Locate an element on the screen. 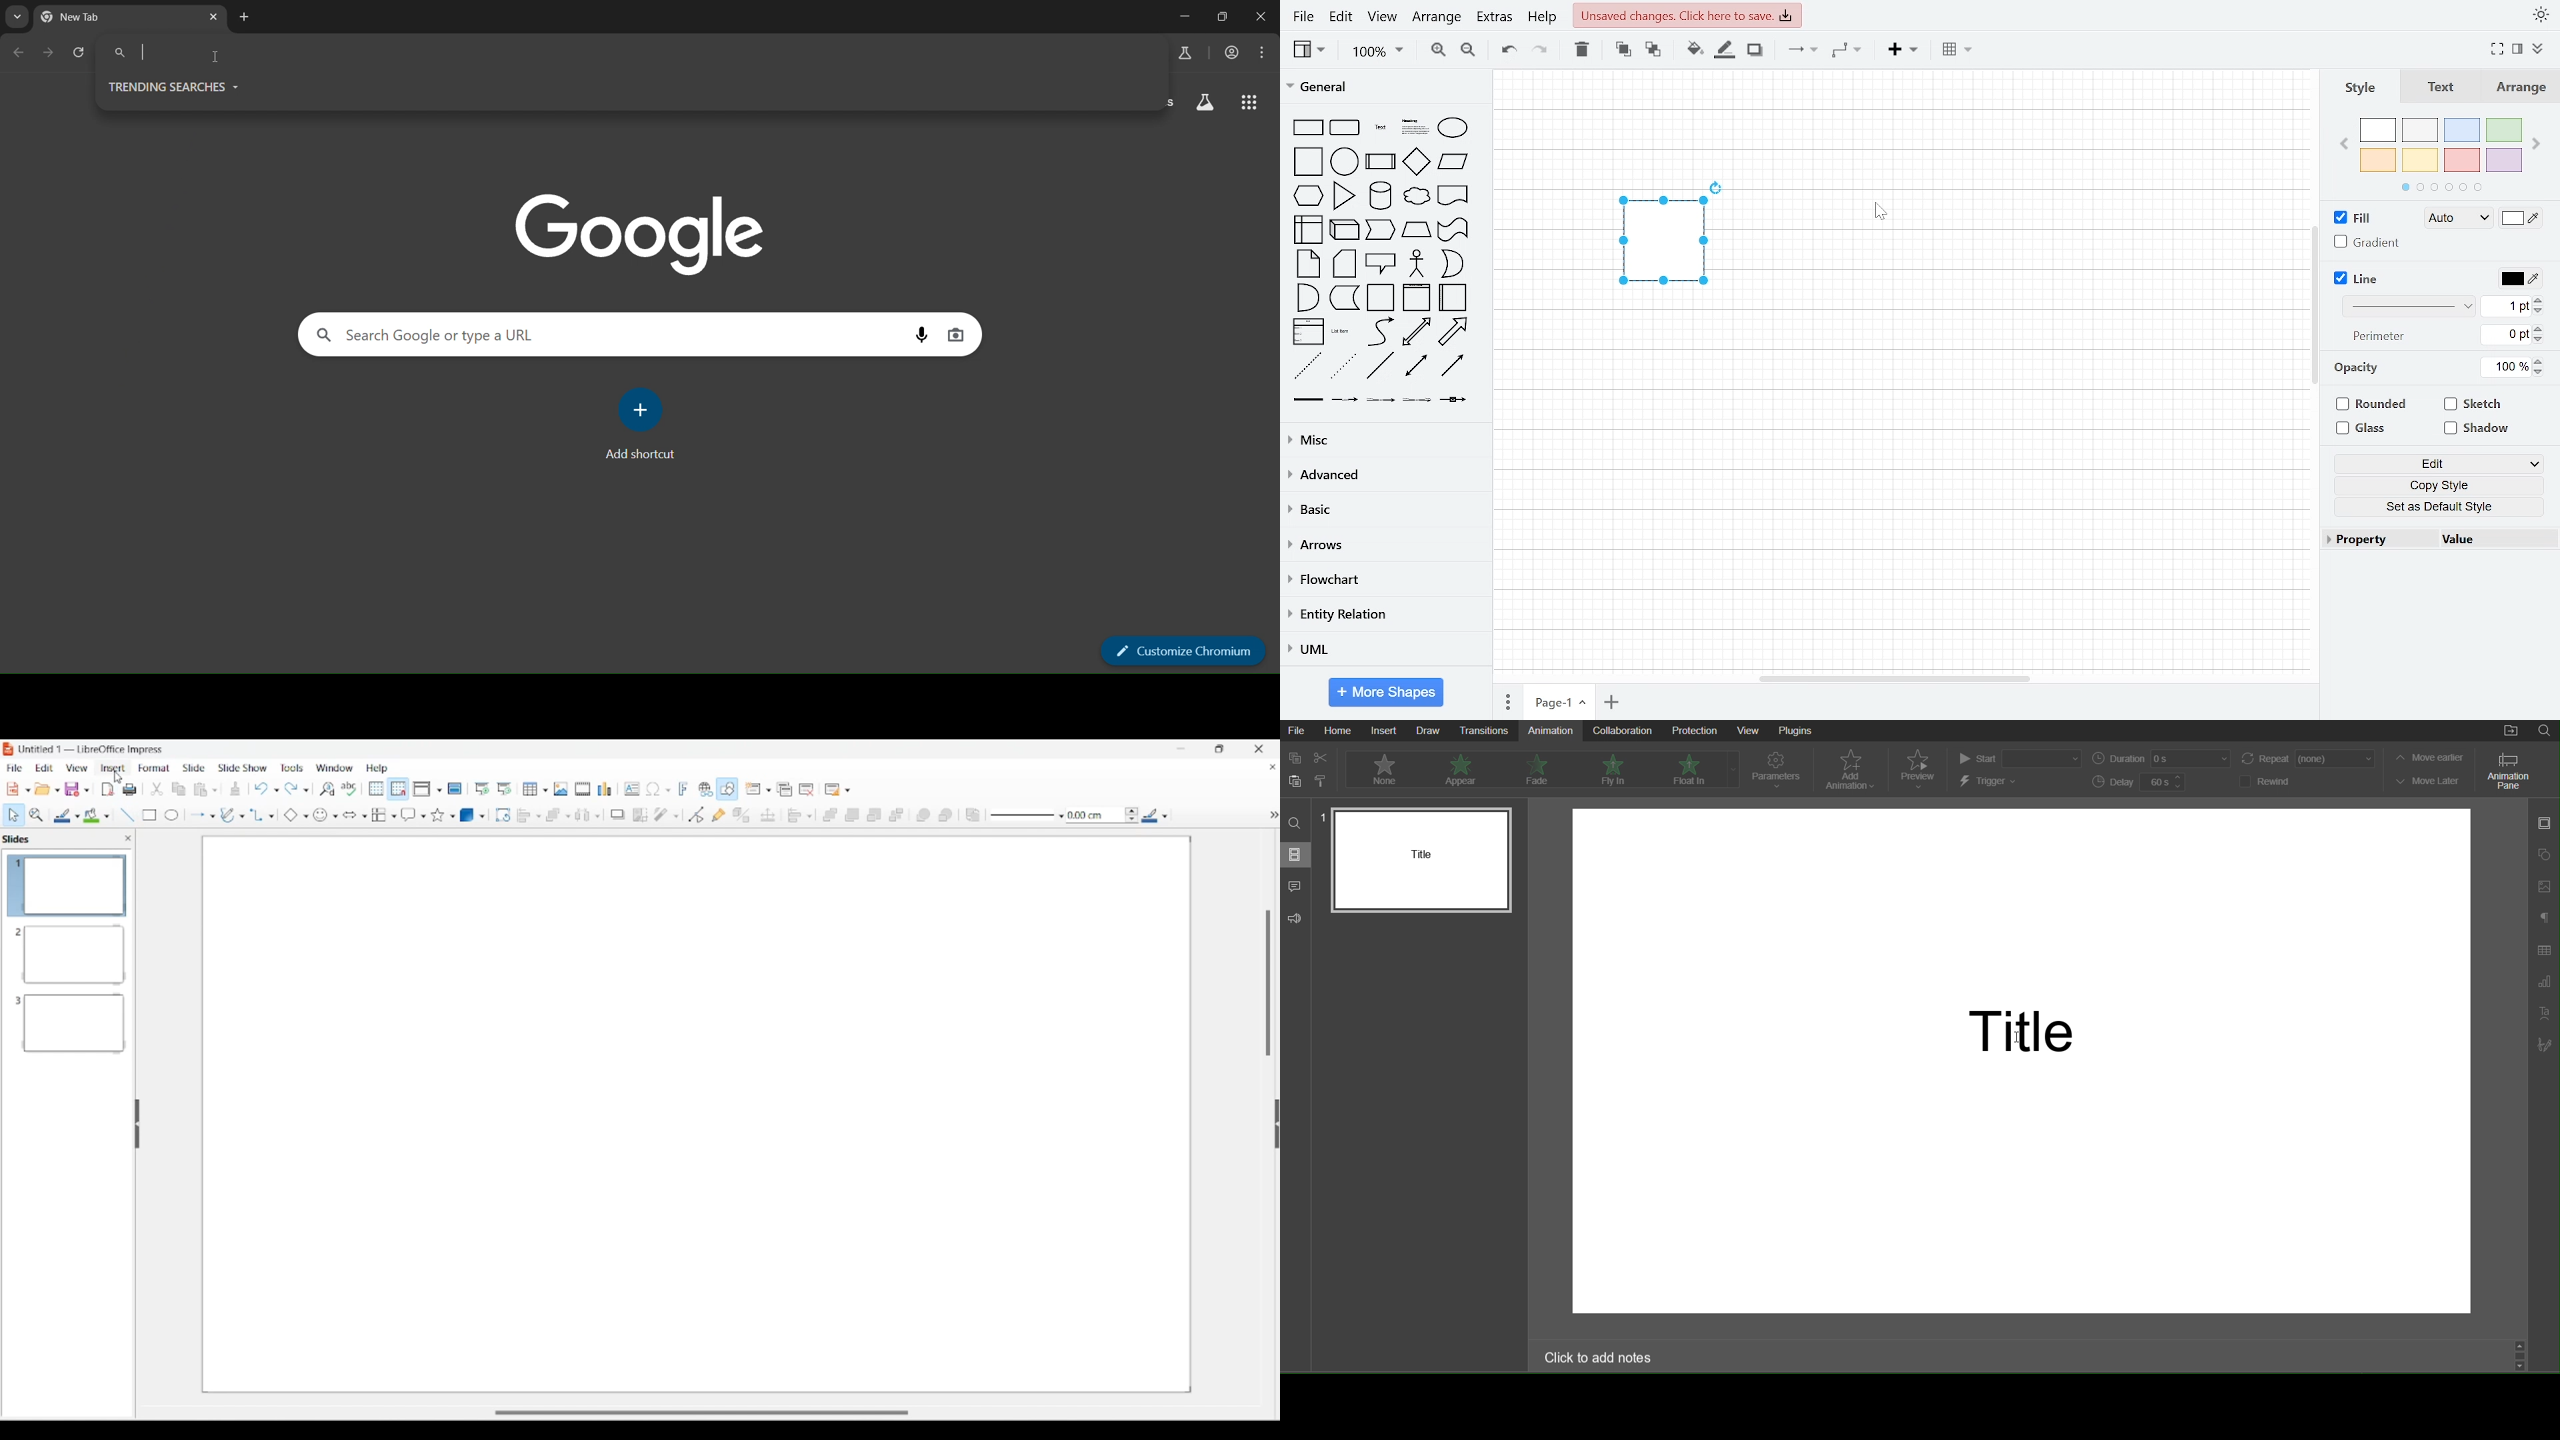  text is located at coordinates (1380, 127).